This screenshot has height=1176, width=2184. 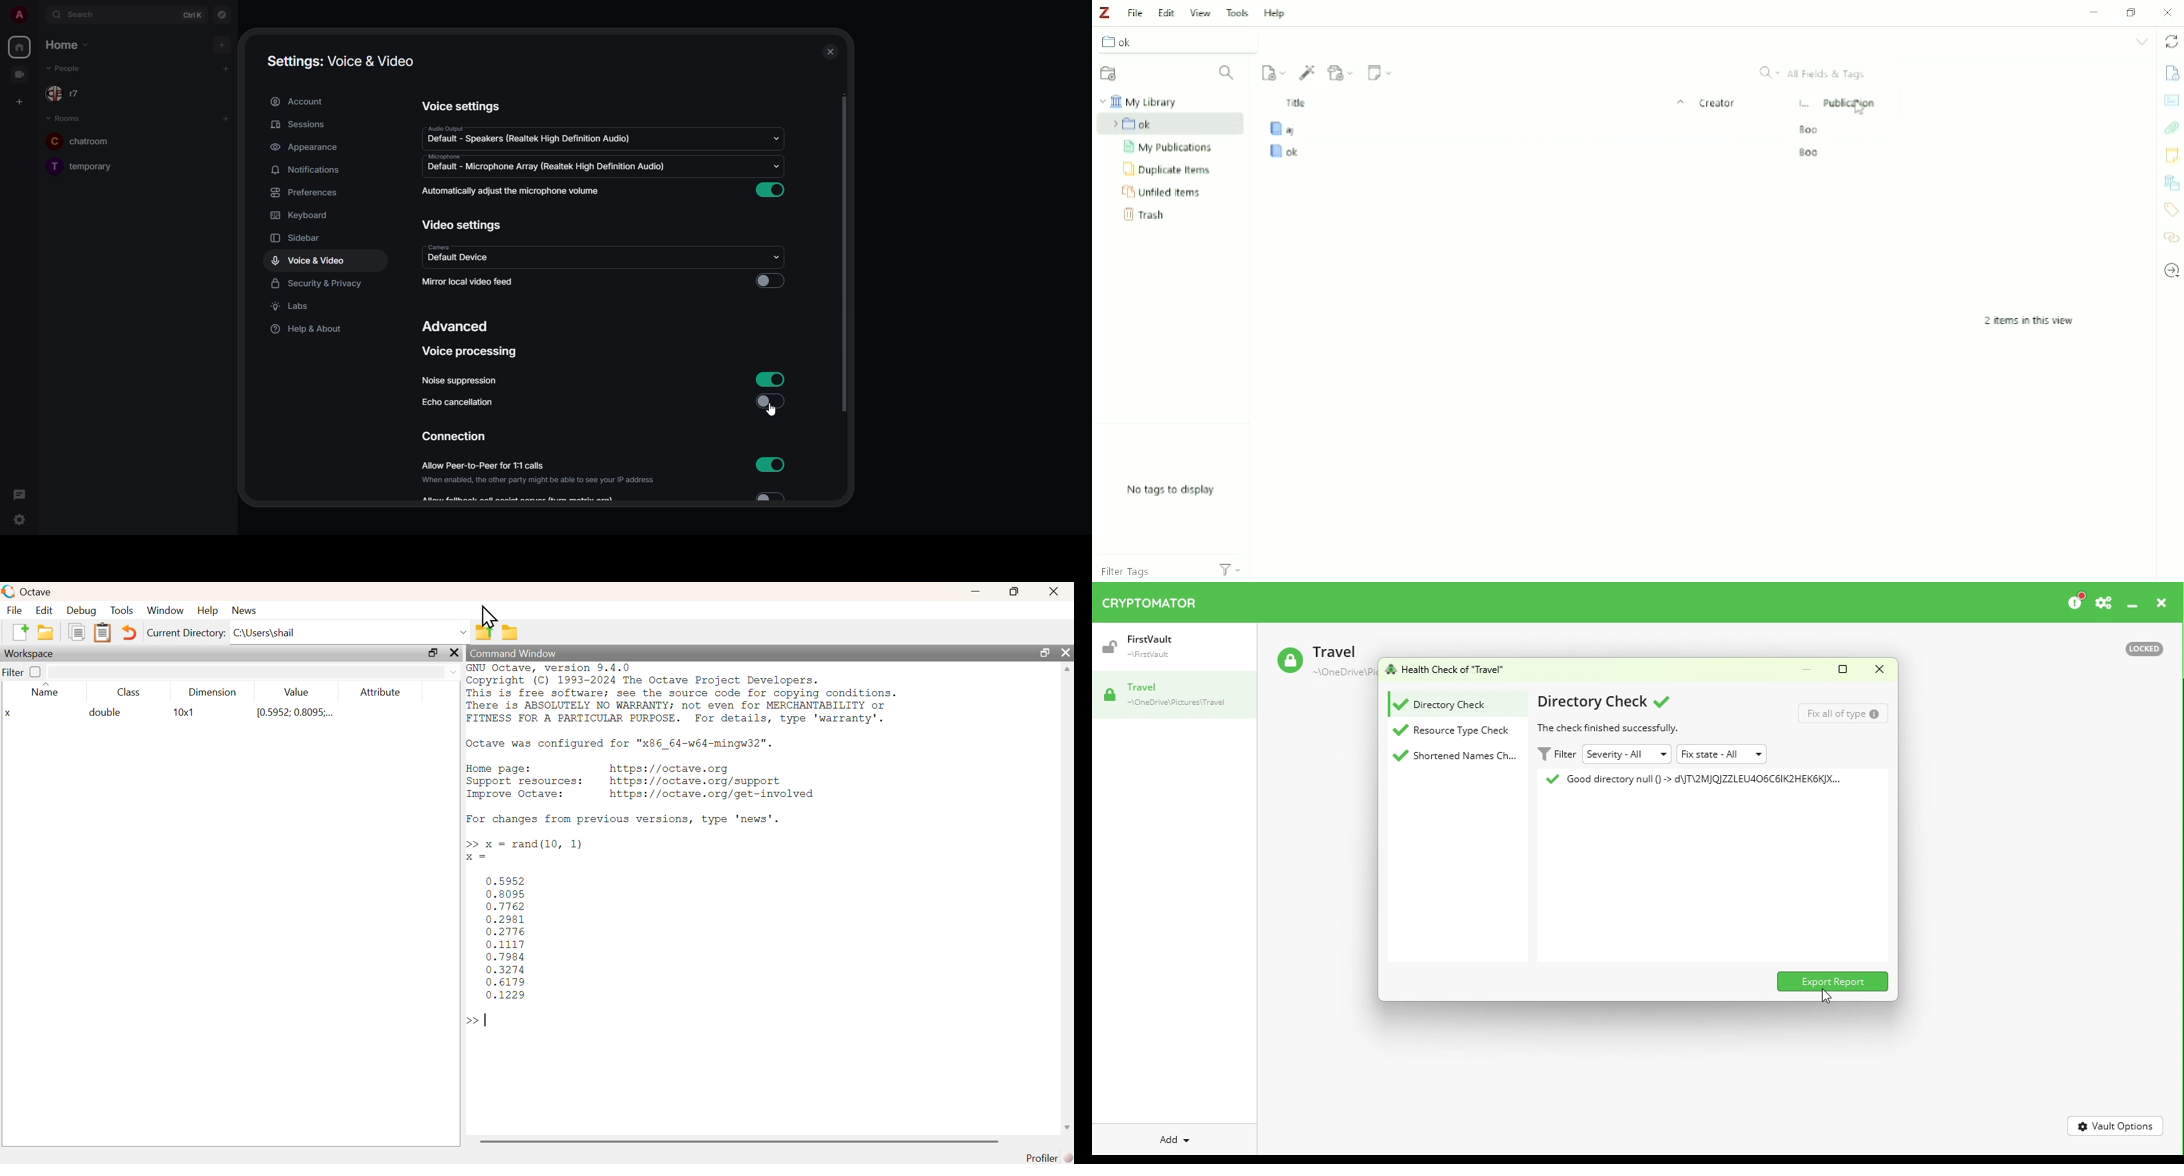 What do you see at coordinates (2171, 237) in the screenshot?
I see `Related` at bounding box center [2171, 237].